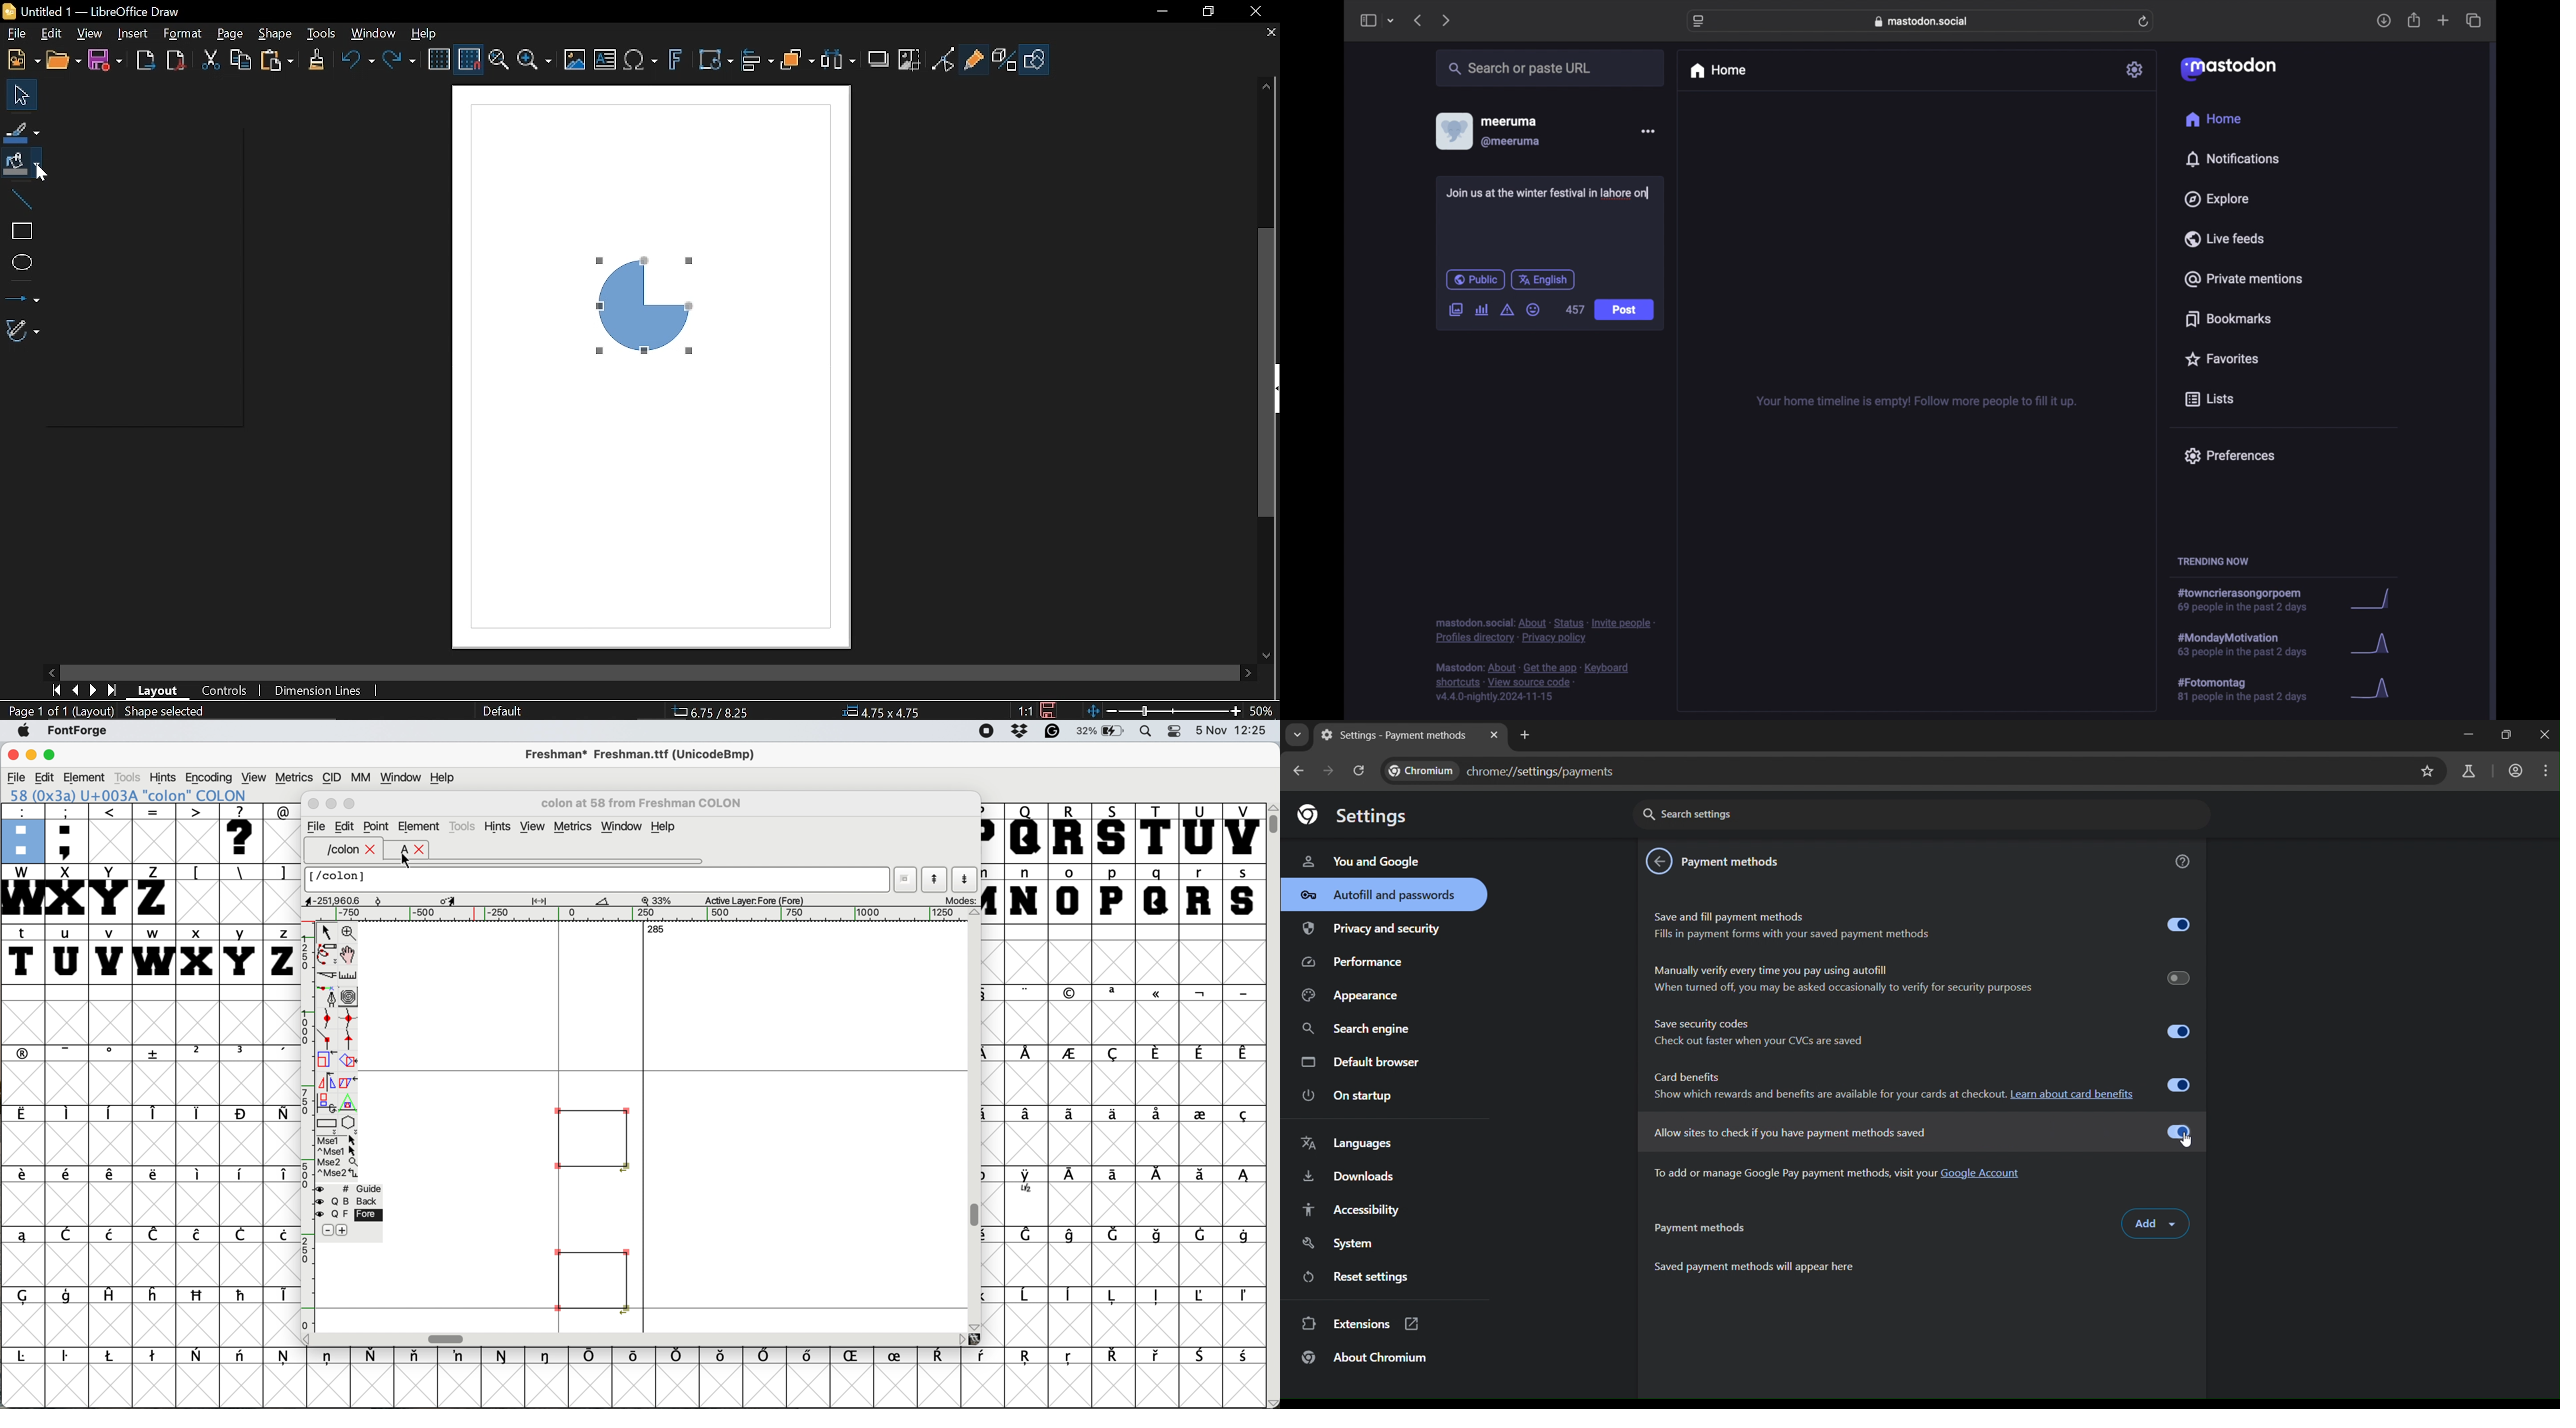  I want to click on menu, so click(2547, 771).